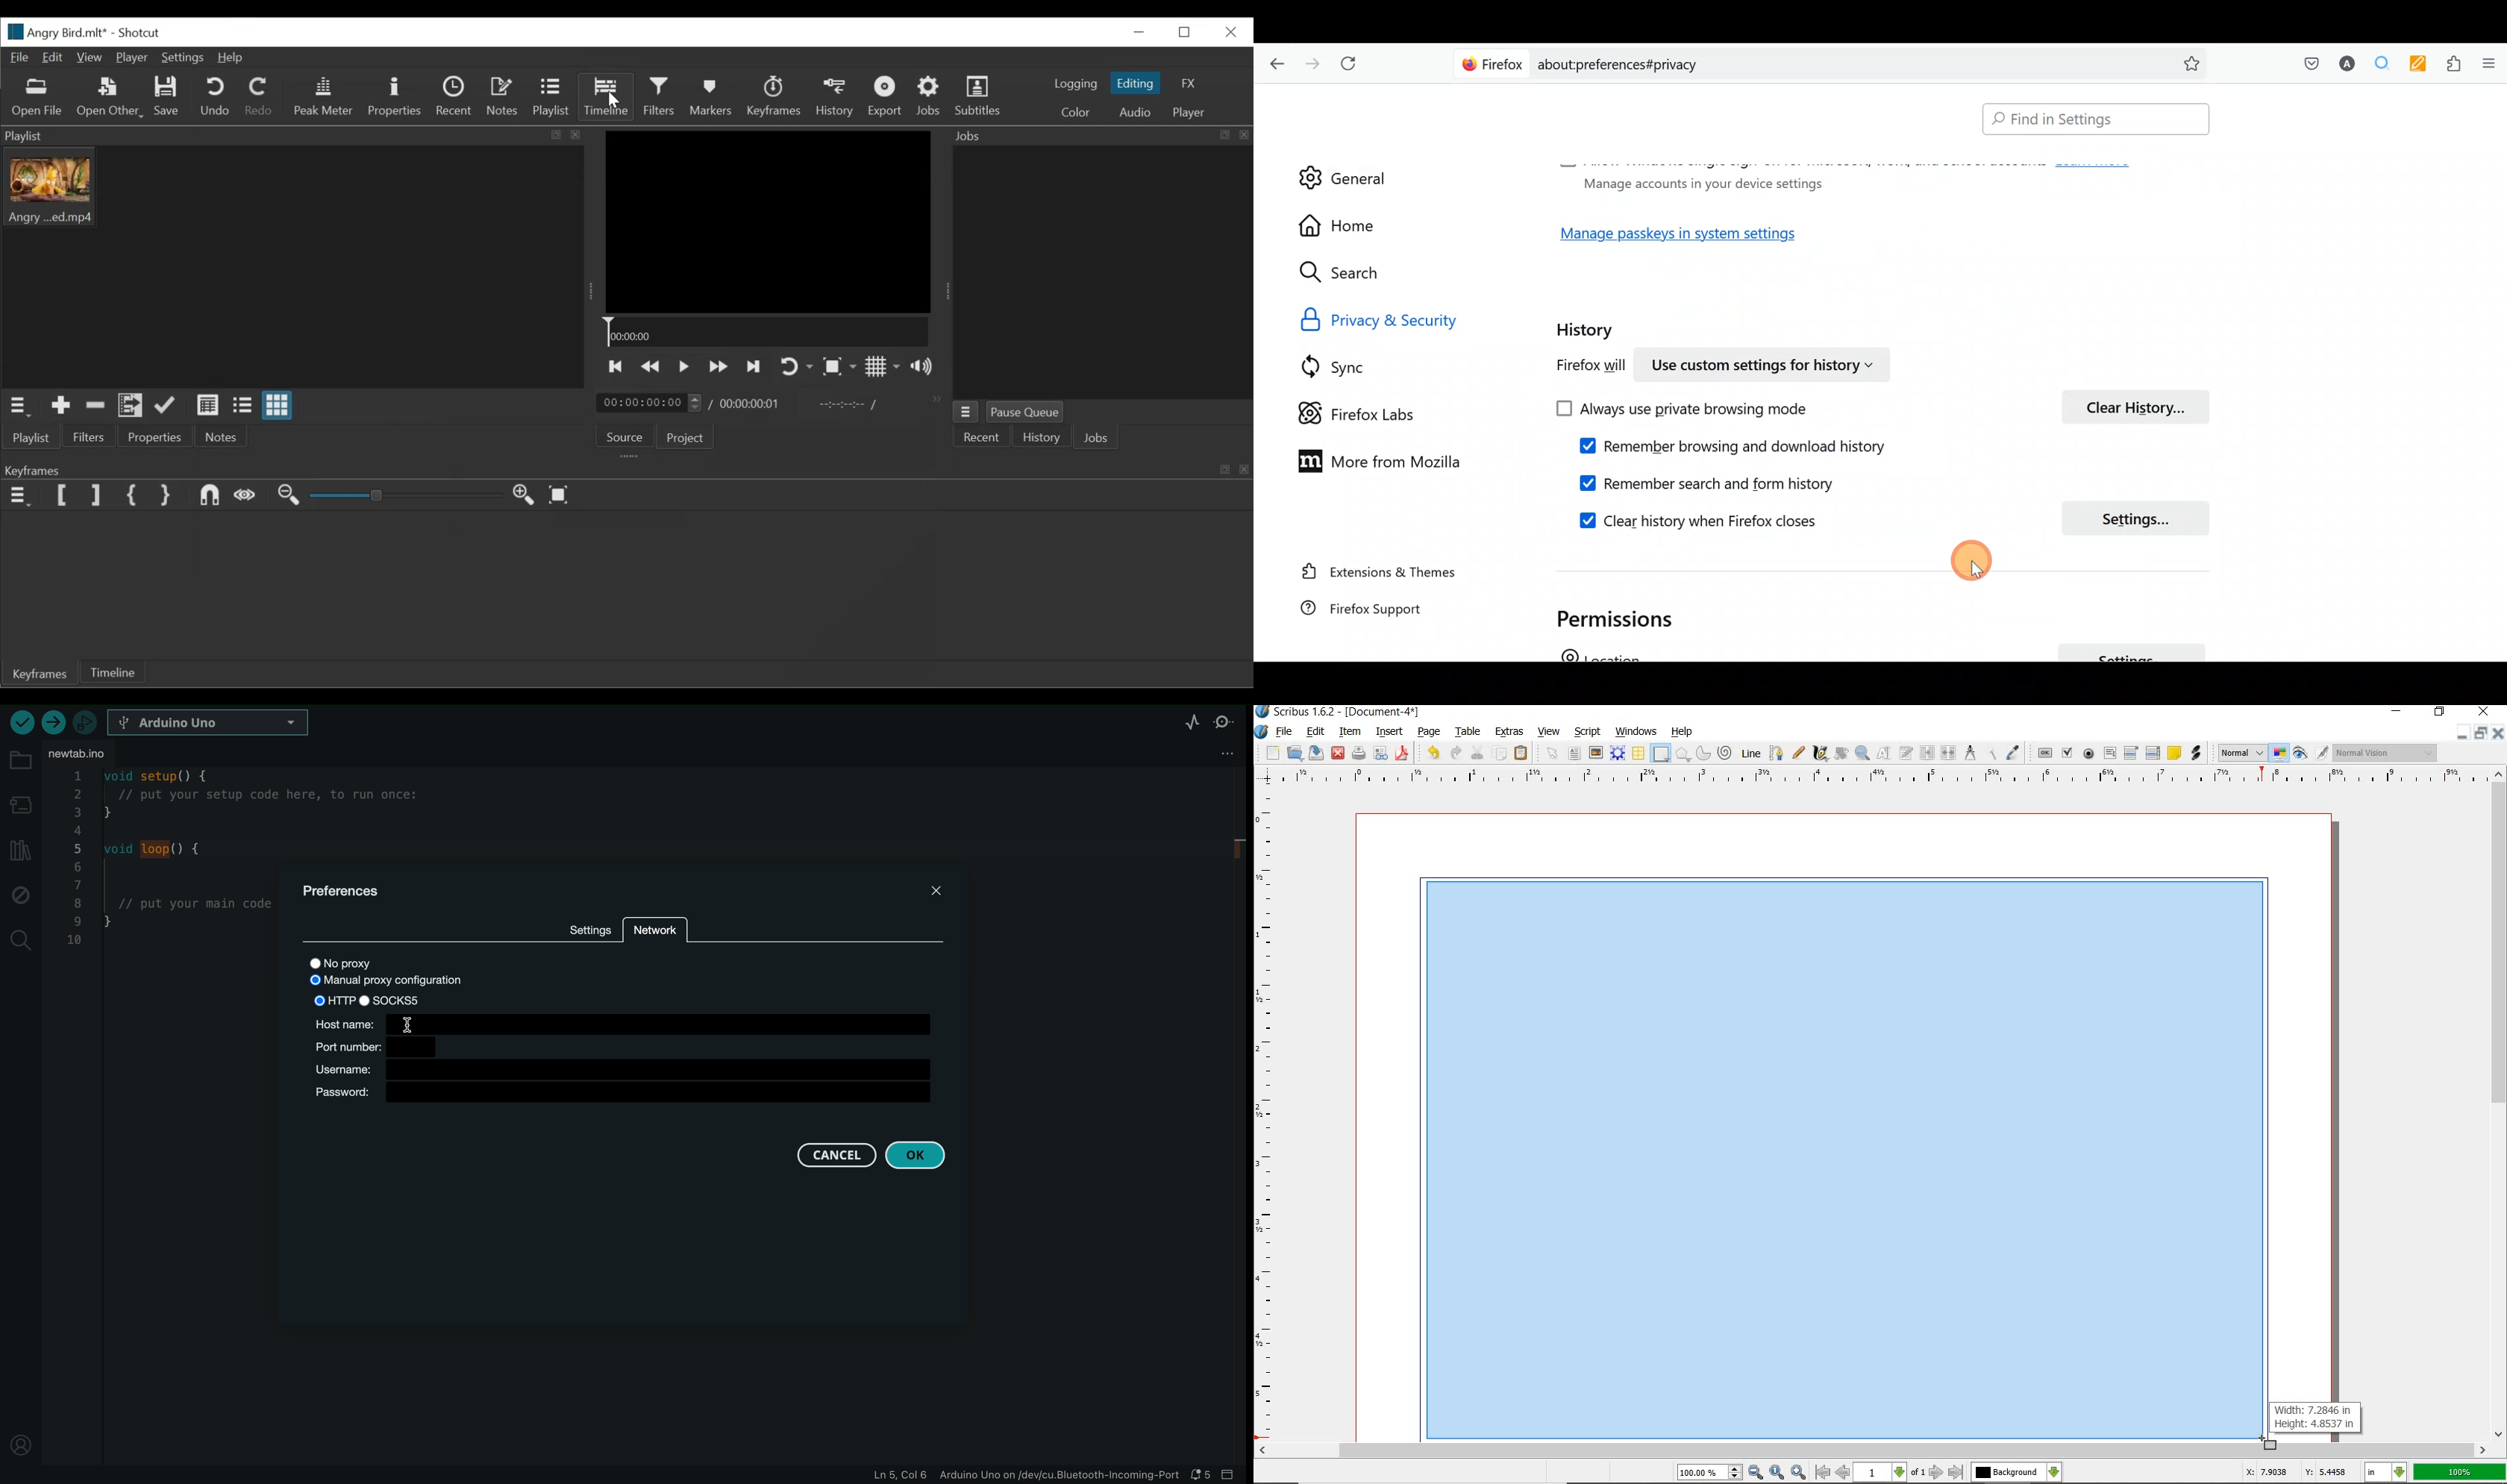 The height and width of the screenshot is (1484, 2520). I want to click on Toggle Zoom , so click(840, 366).